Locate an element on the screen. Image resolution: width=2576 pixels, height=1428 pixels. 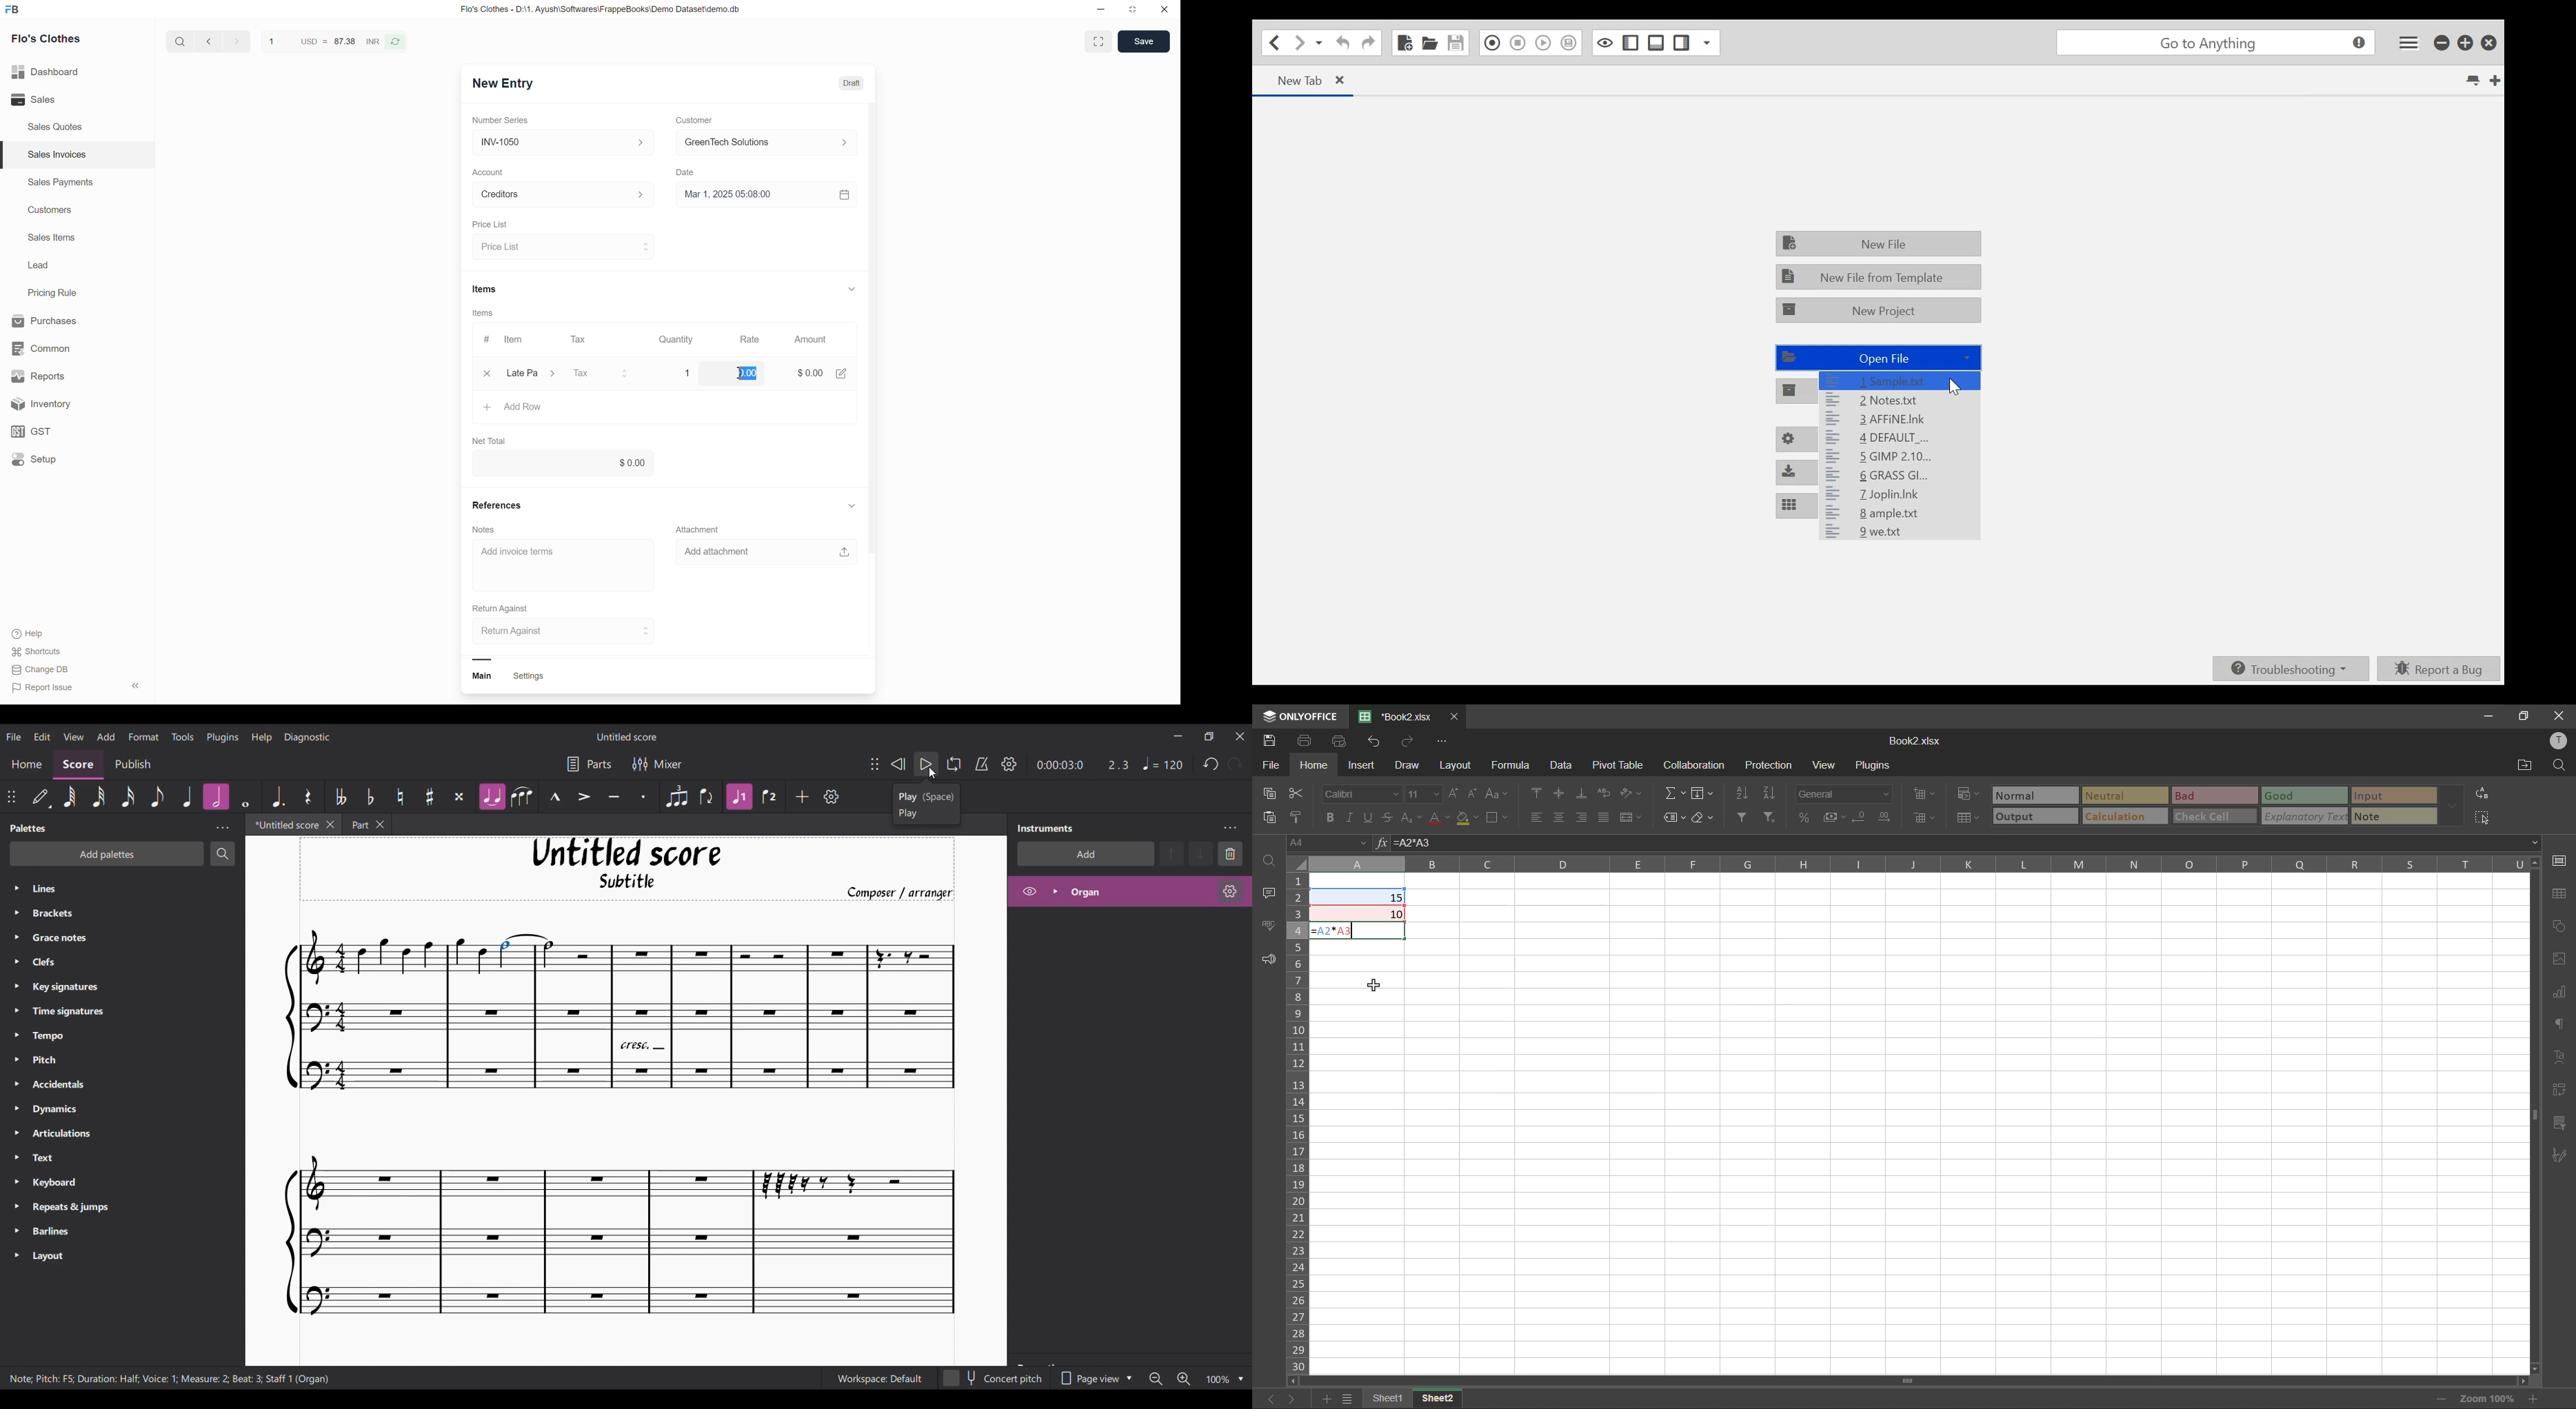
more options is located at coordinates (2455, 807).